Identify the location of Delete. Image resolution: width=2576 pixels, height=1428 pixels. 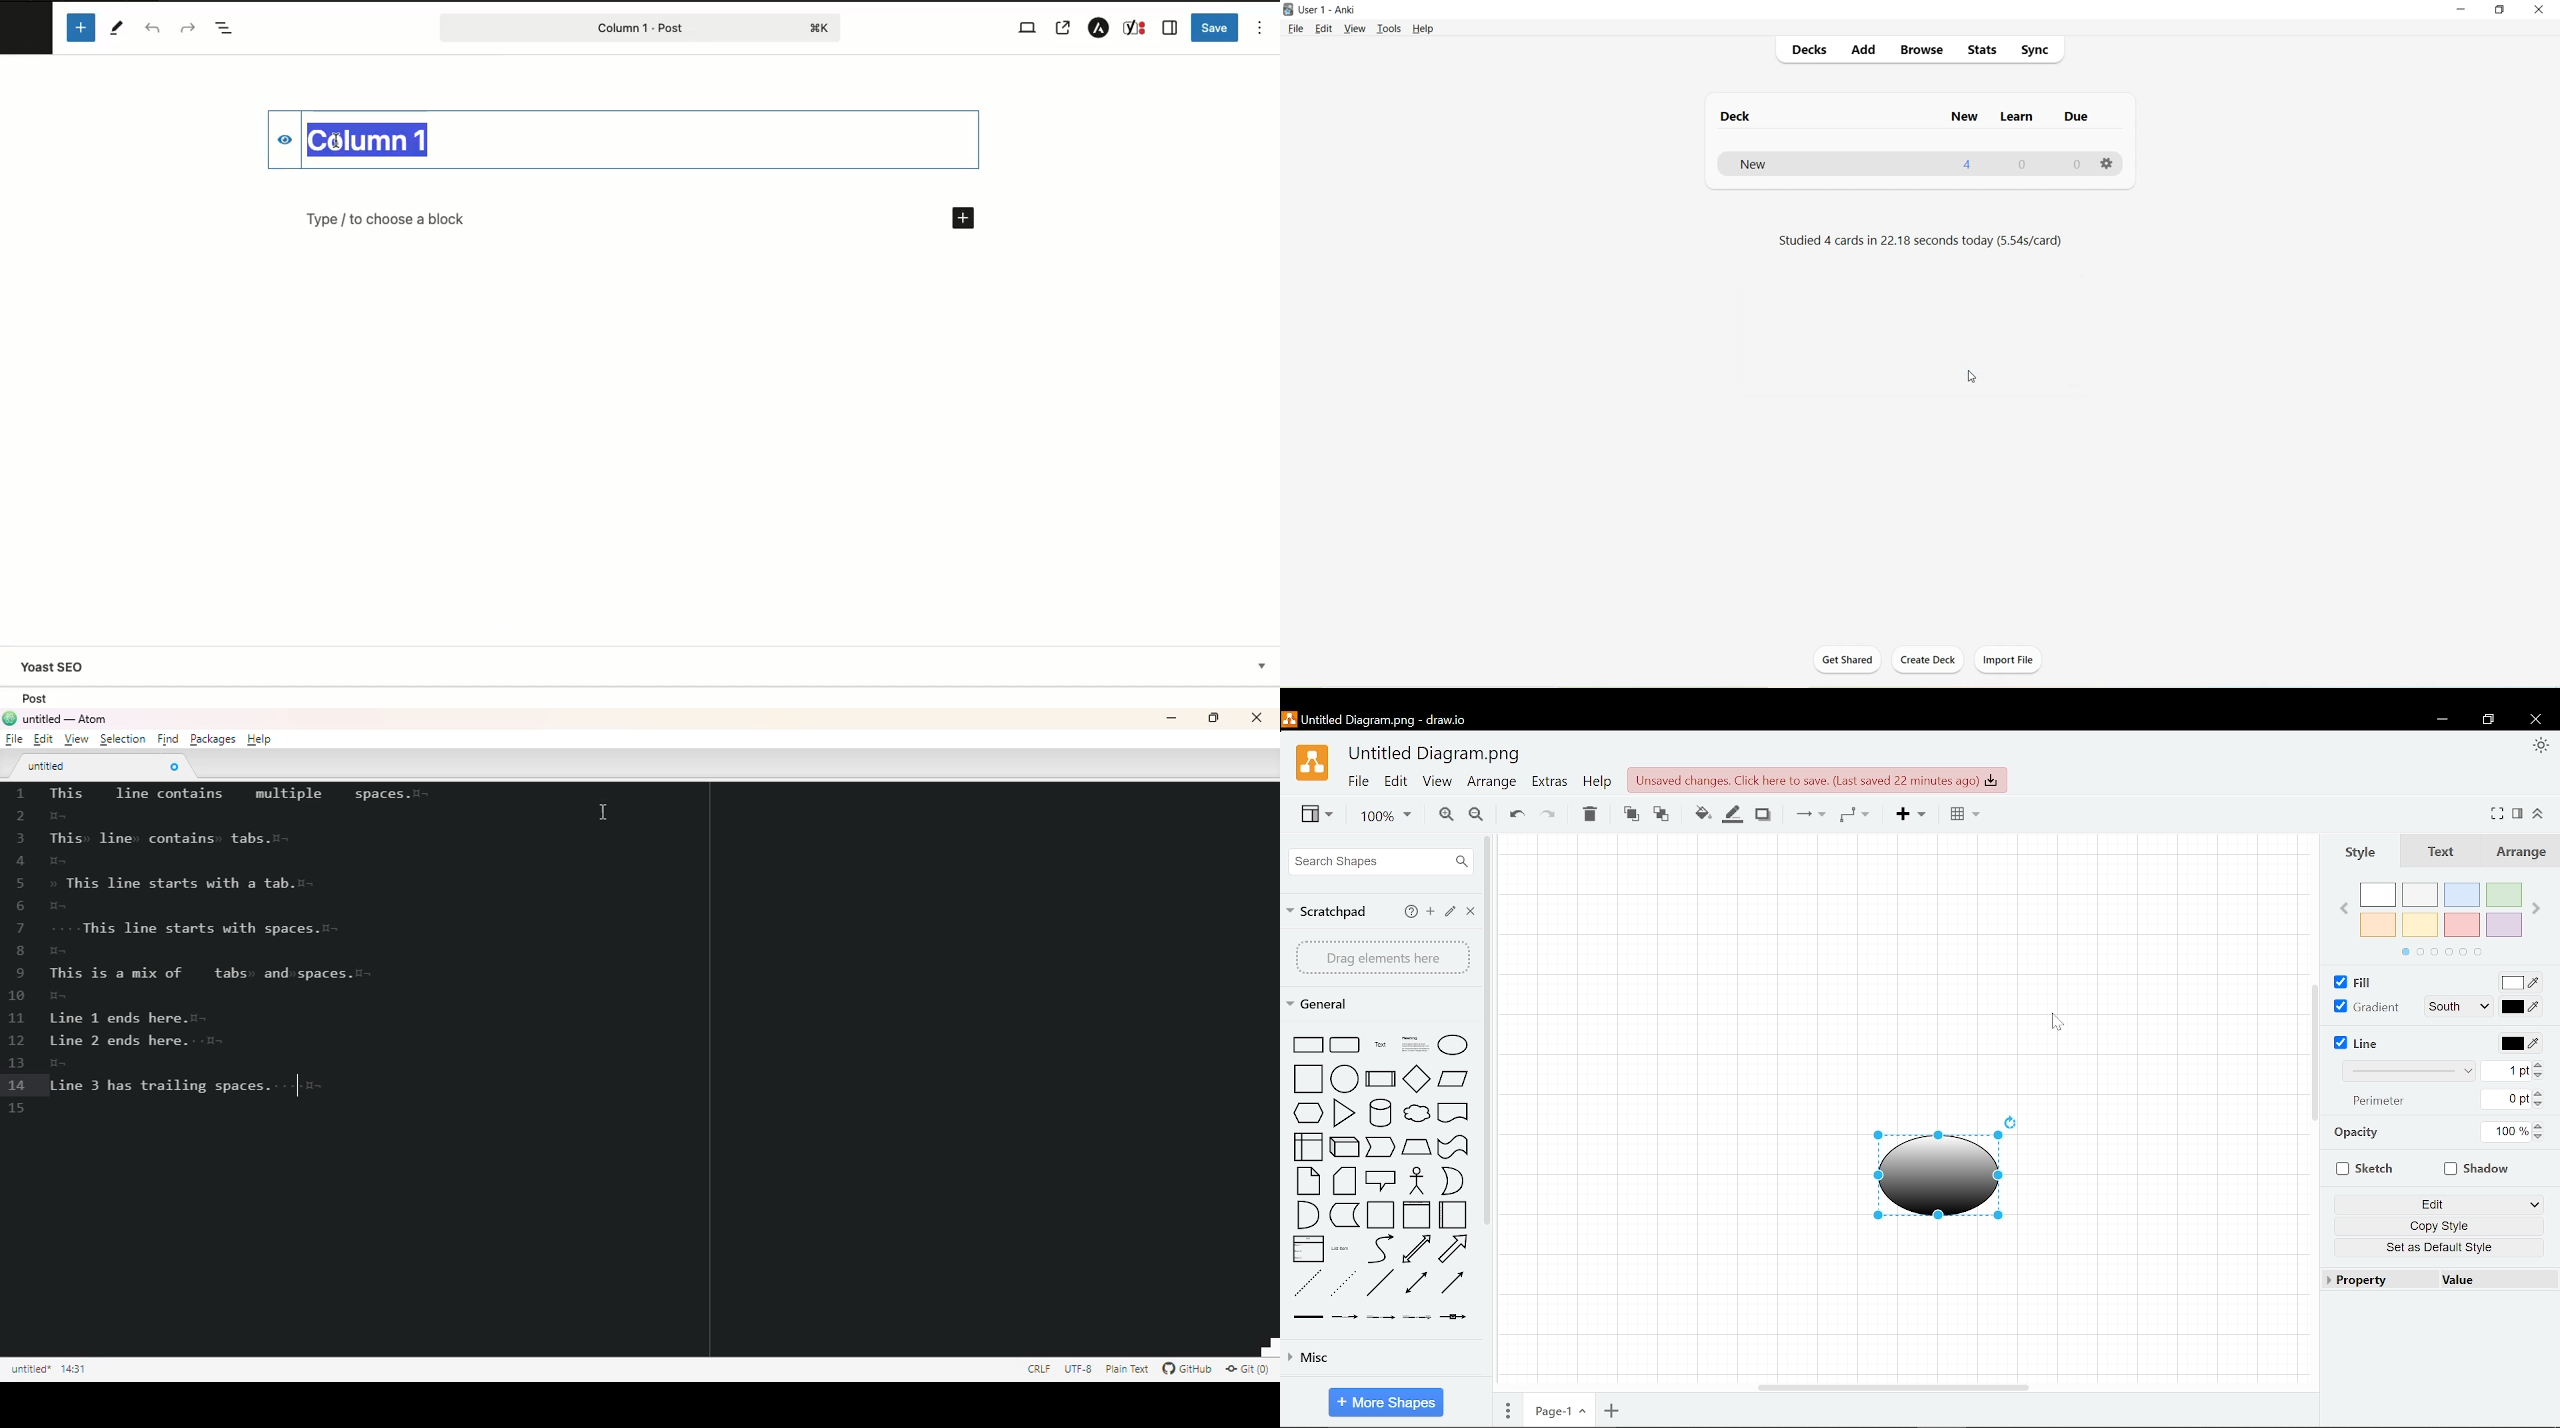
(1587, 813).